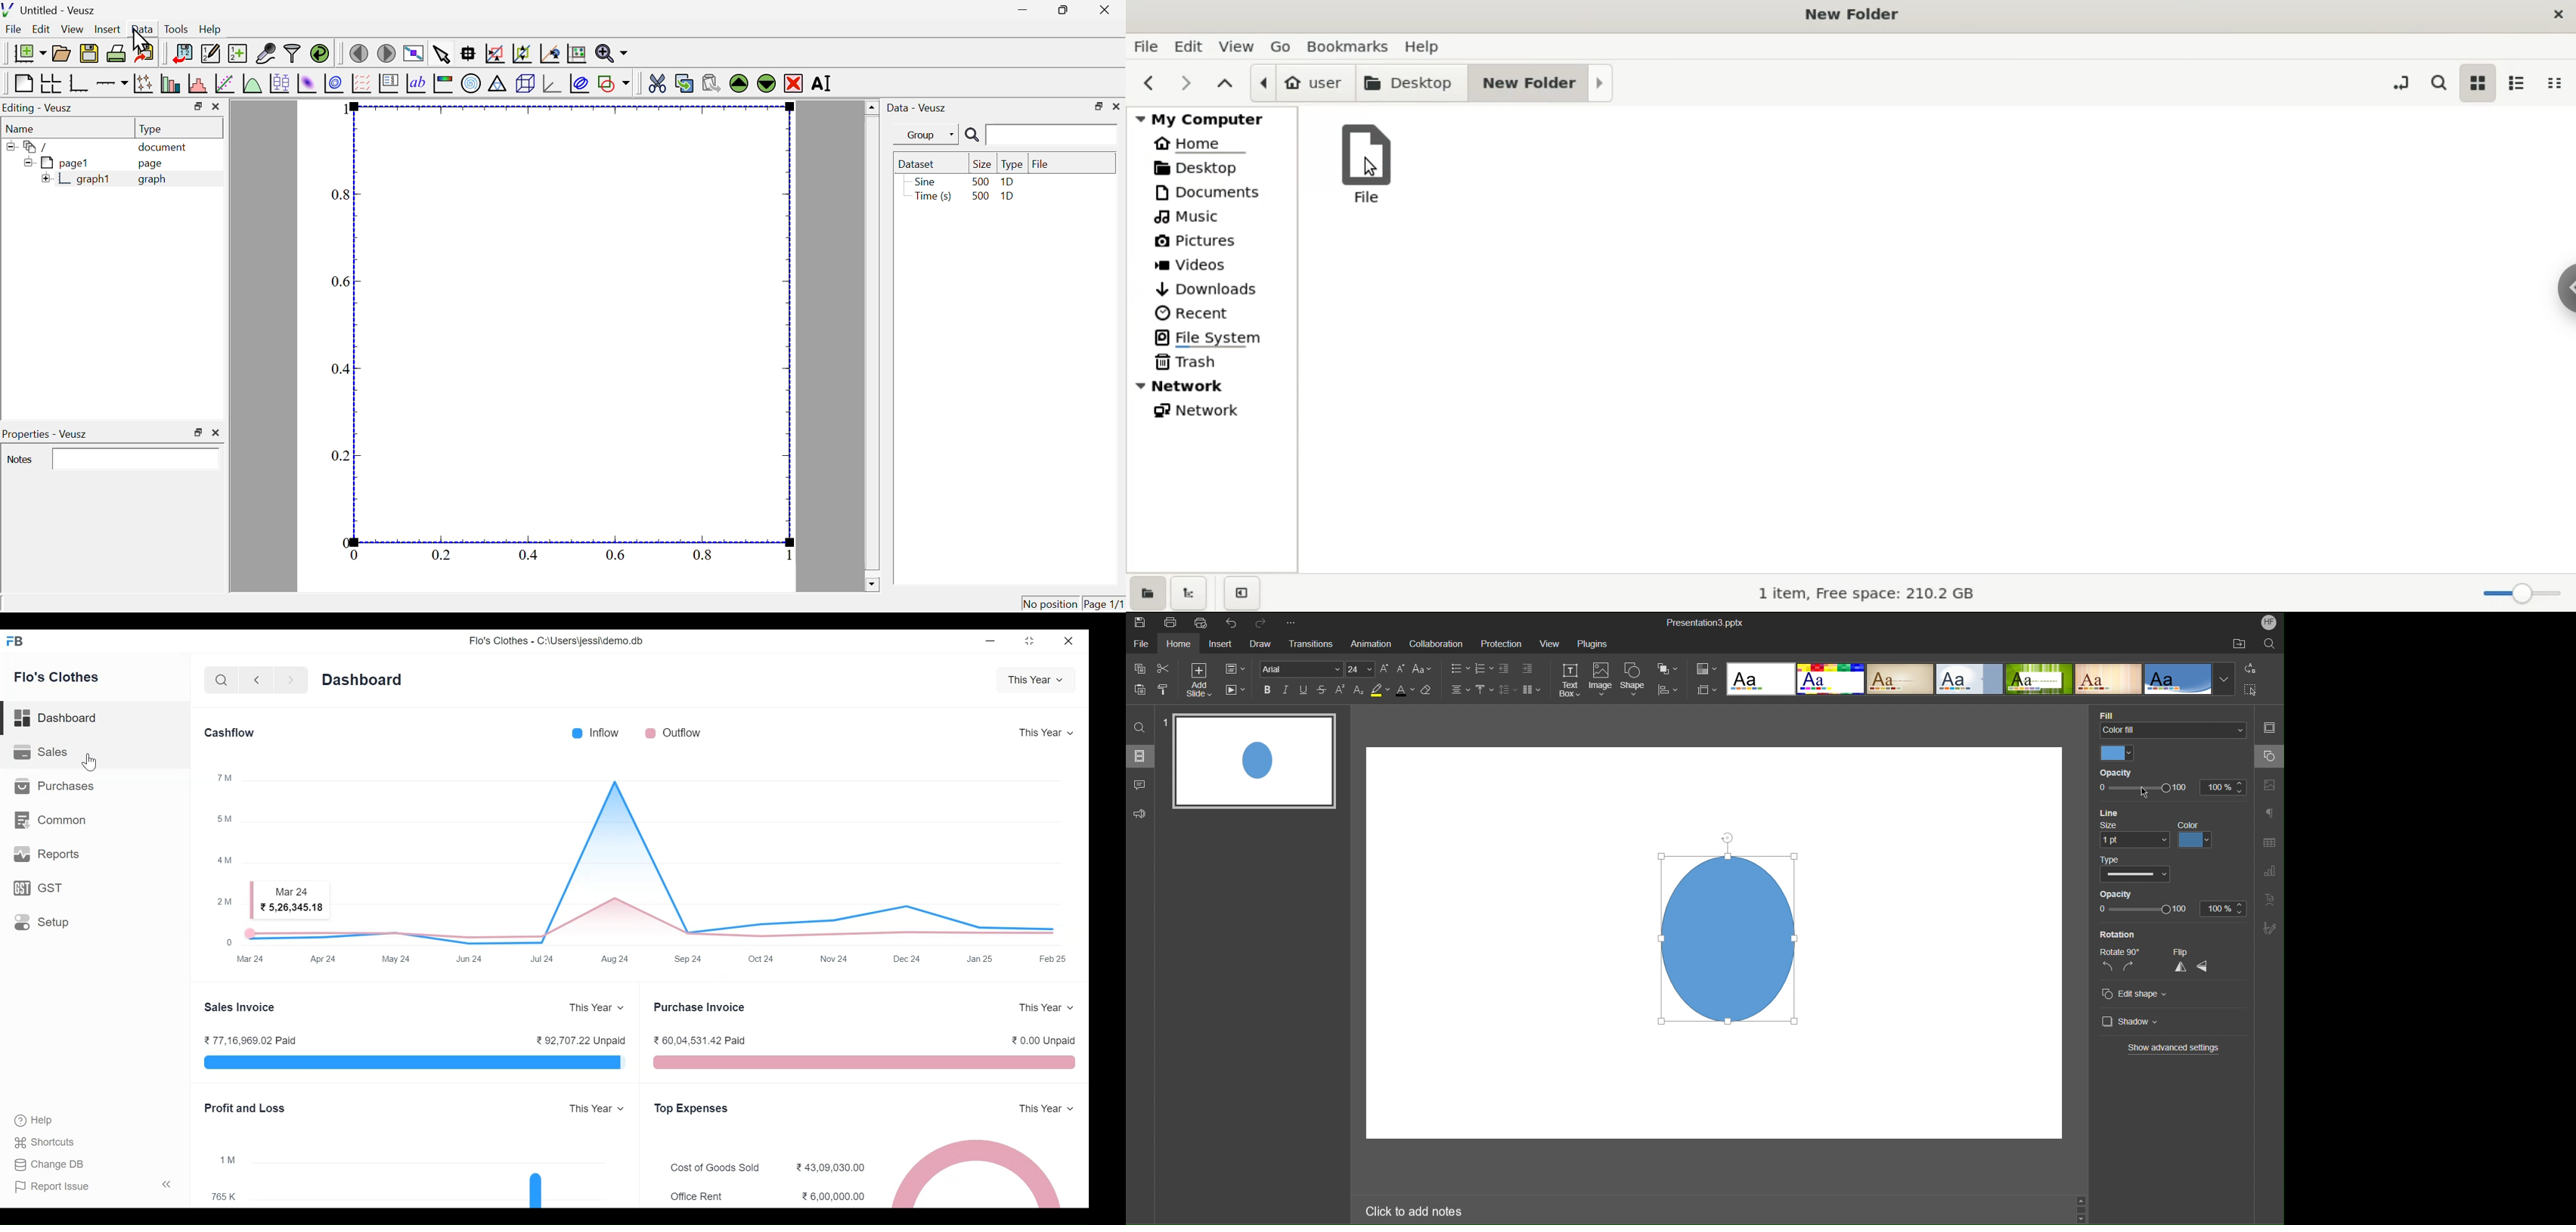 This screenshot has height=1232, width=2576. Describe the element at coordinates (495, 53) in the screenshot. I see `draw a rectangle to zoom graph axes` at that location.